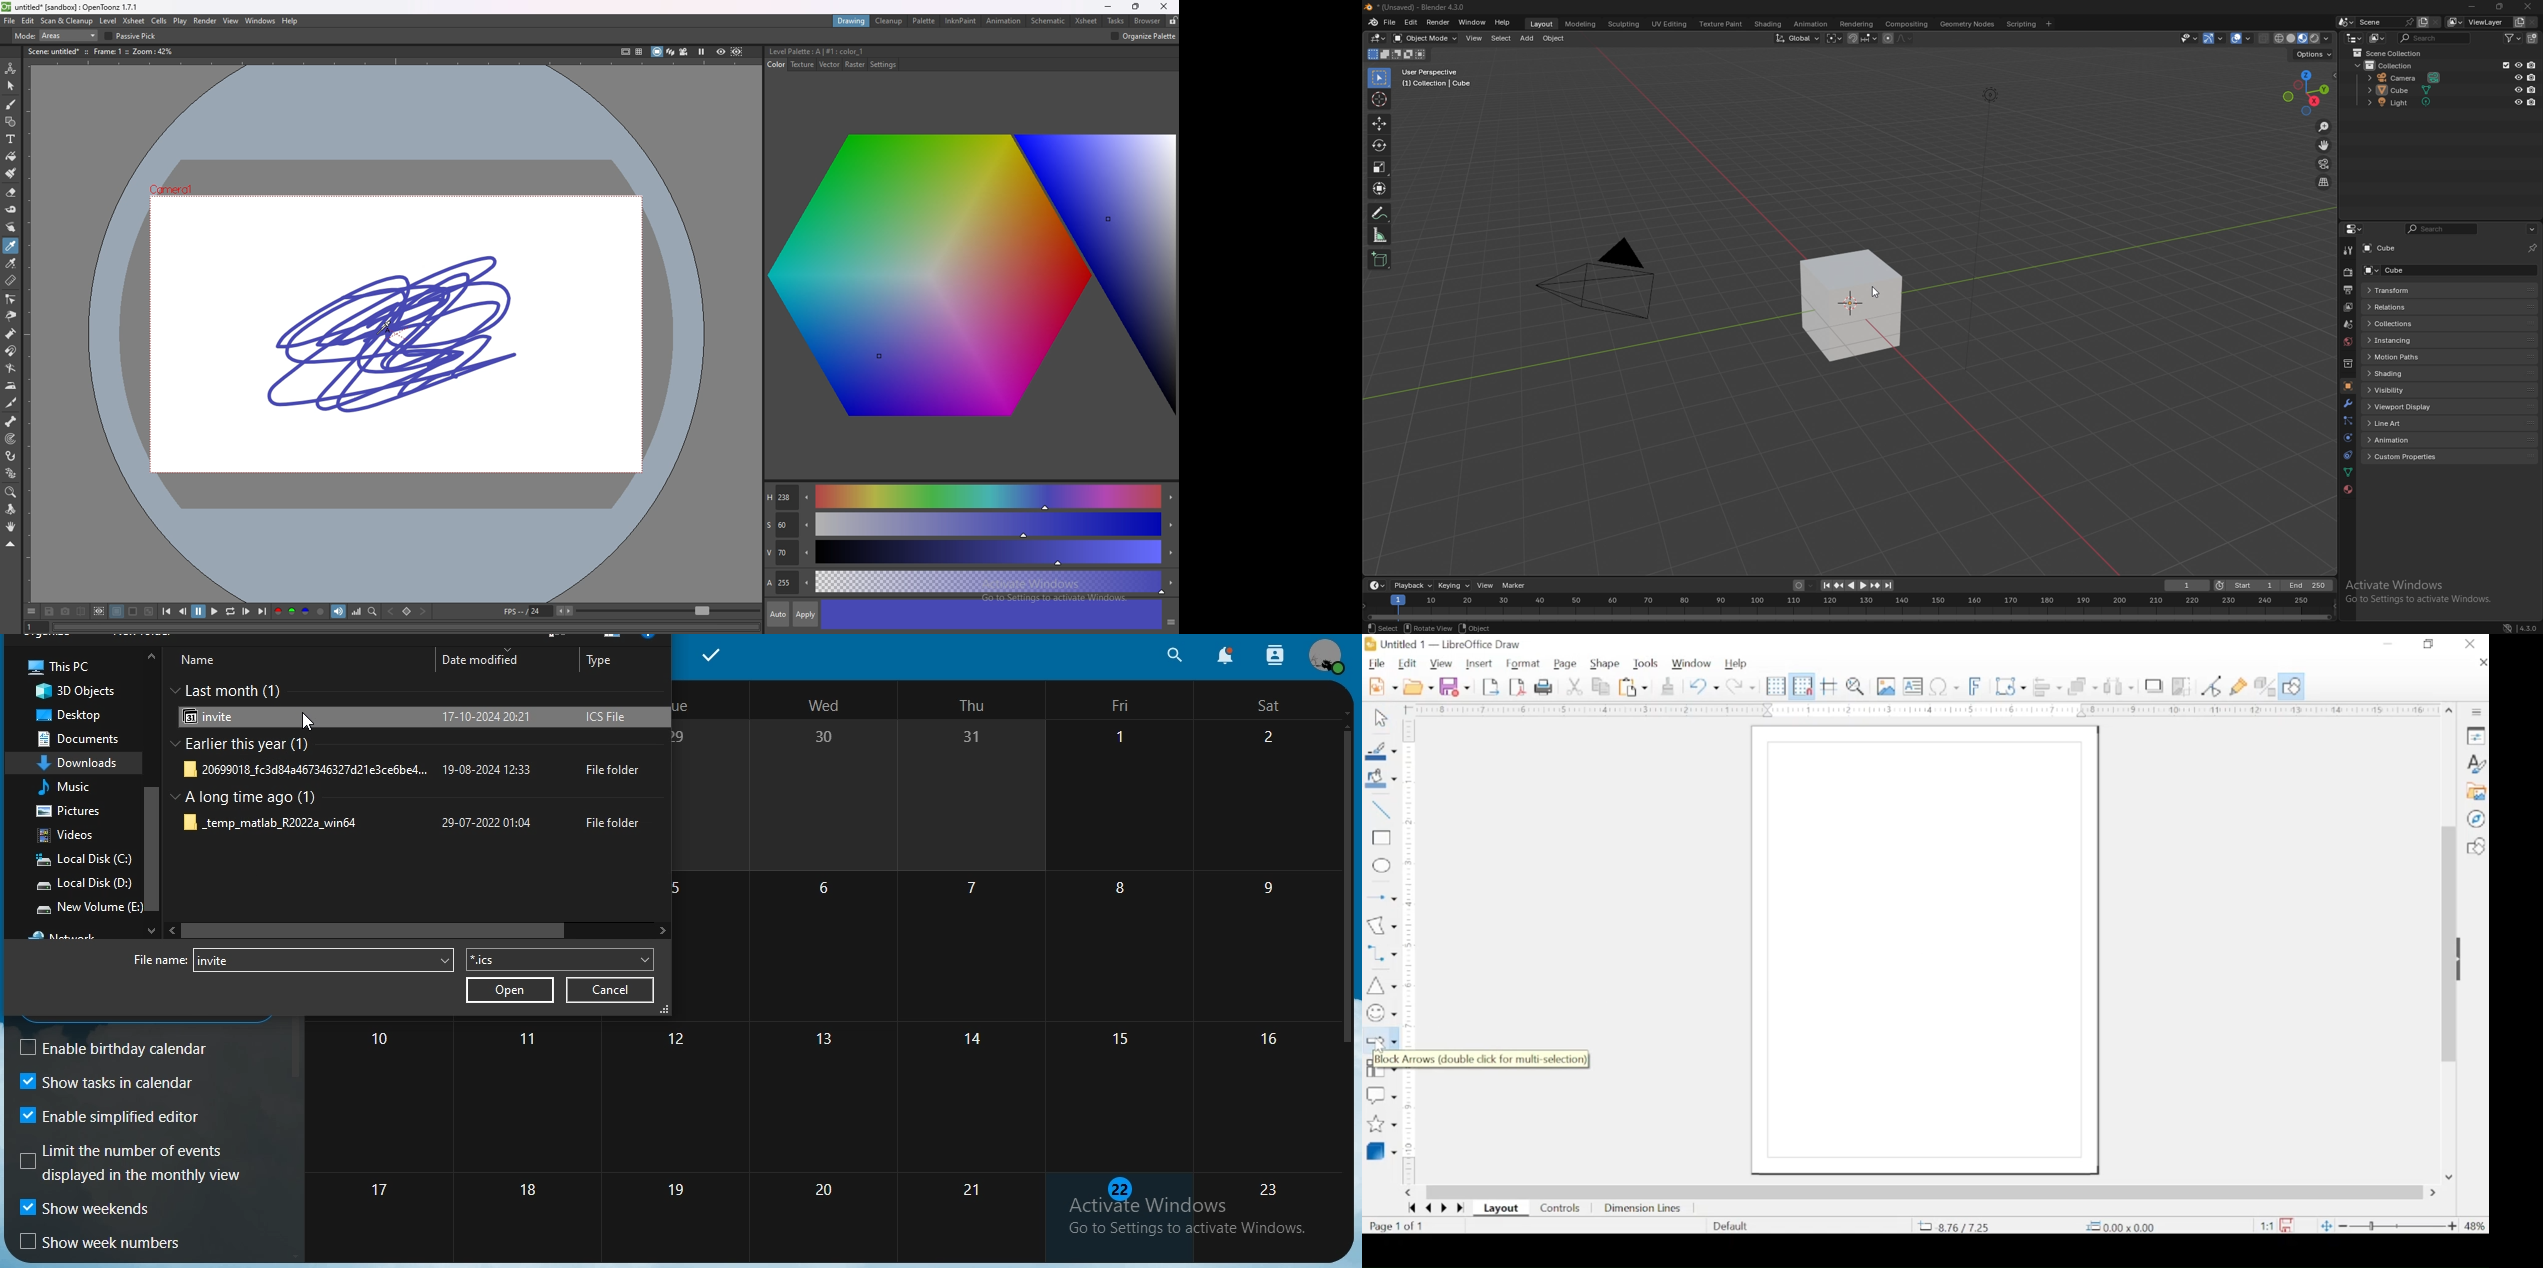  What do you see at coordinates (159, 21) in the screenshot?
I see `cells` at bounding box center [159, 21].